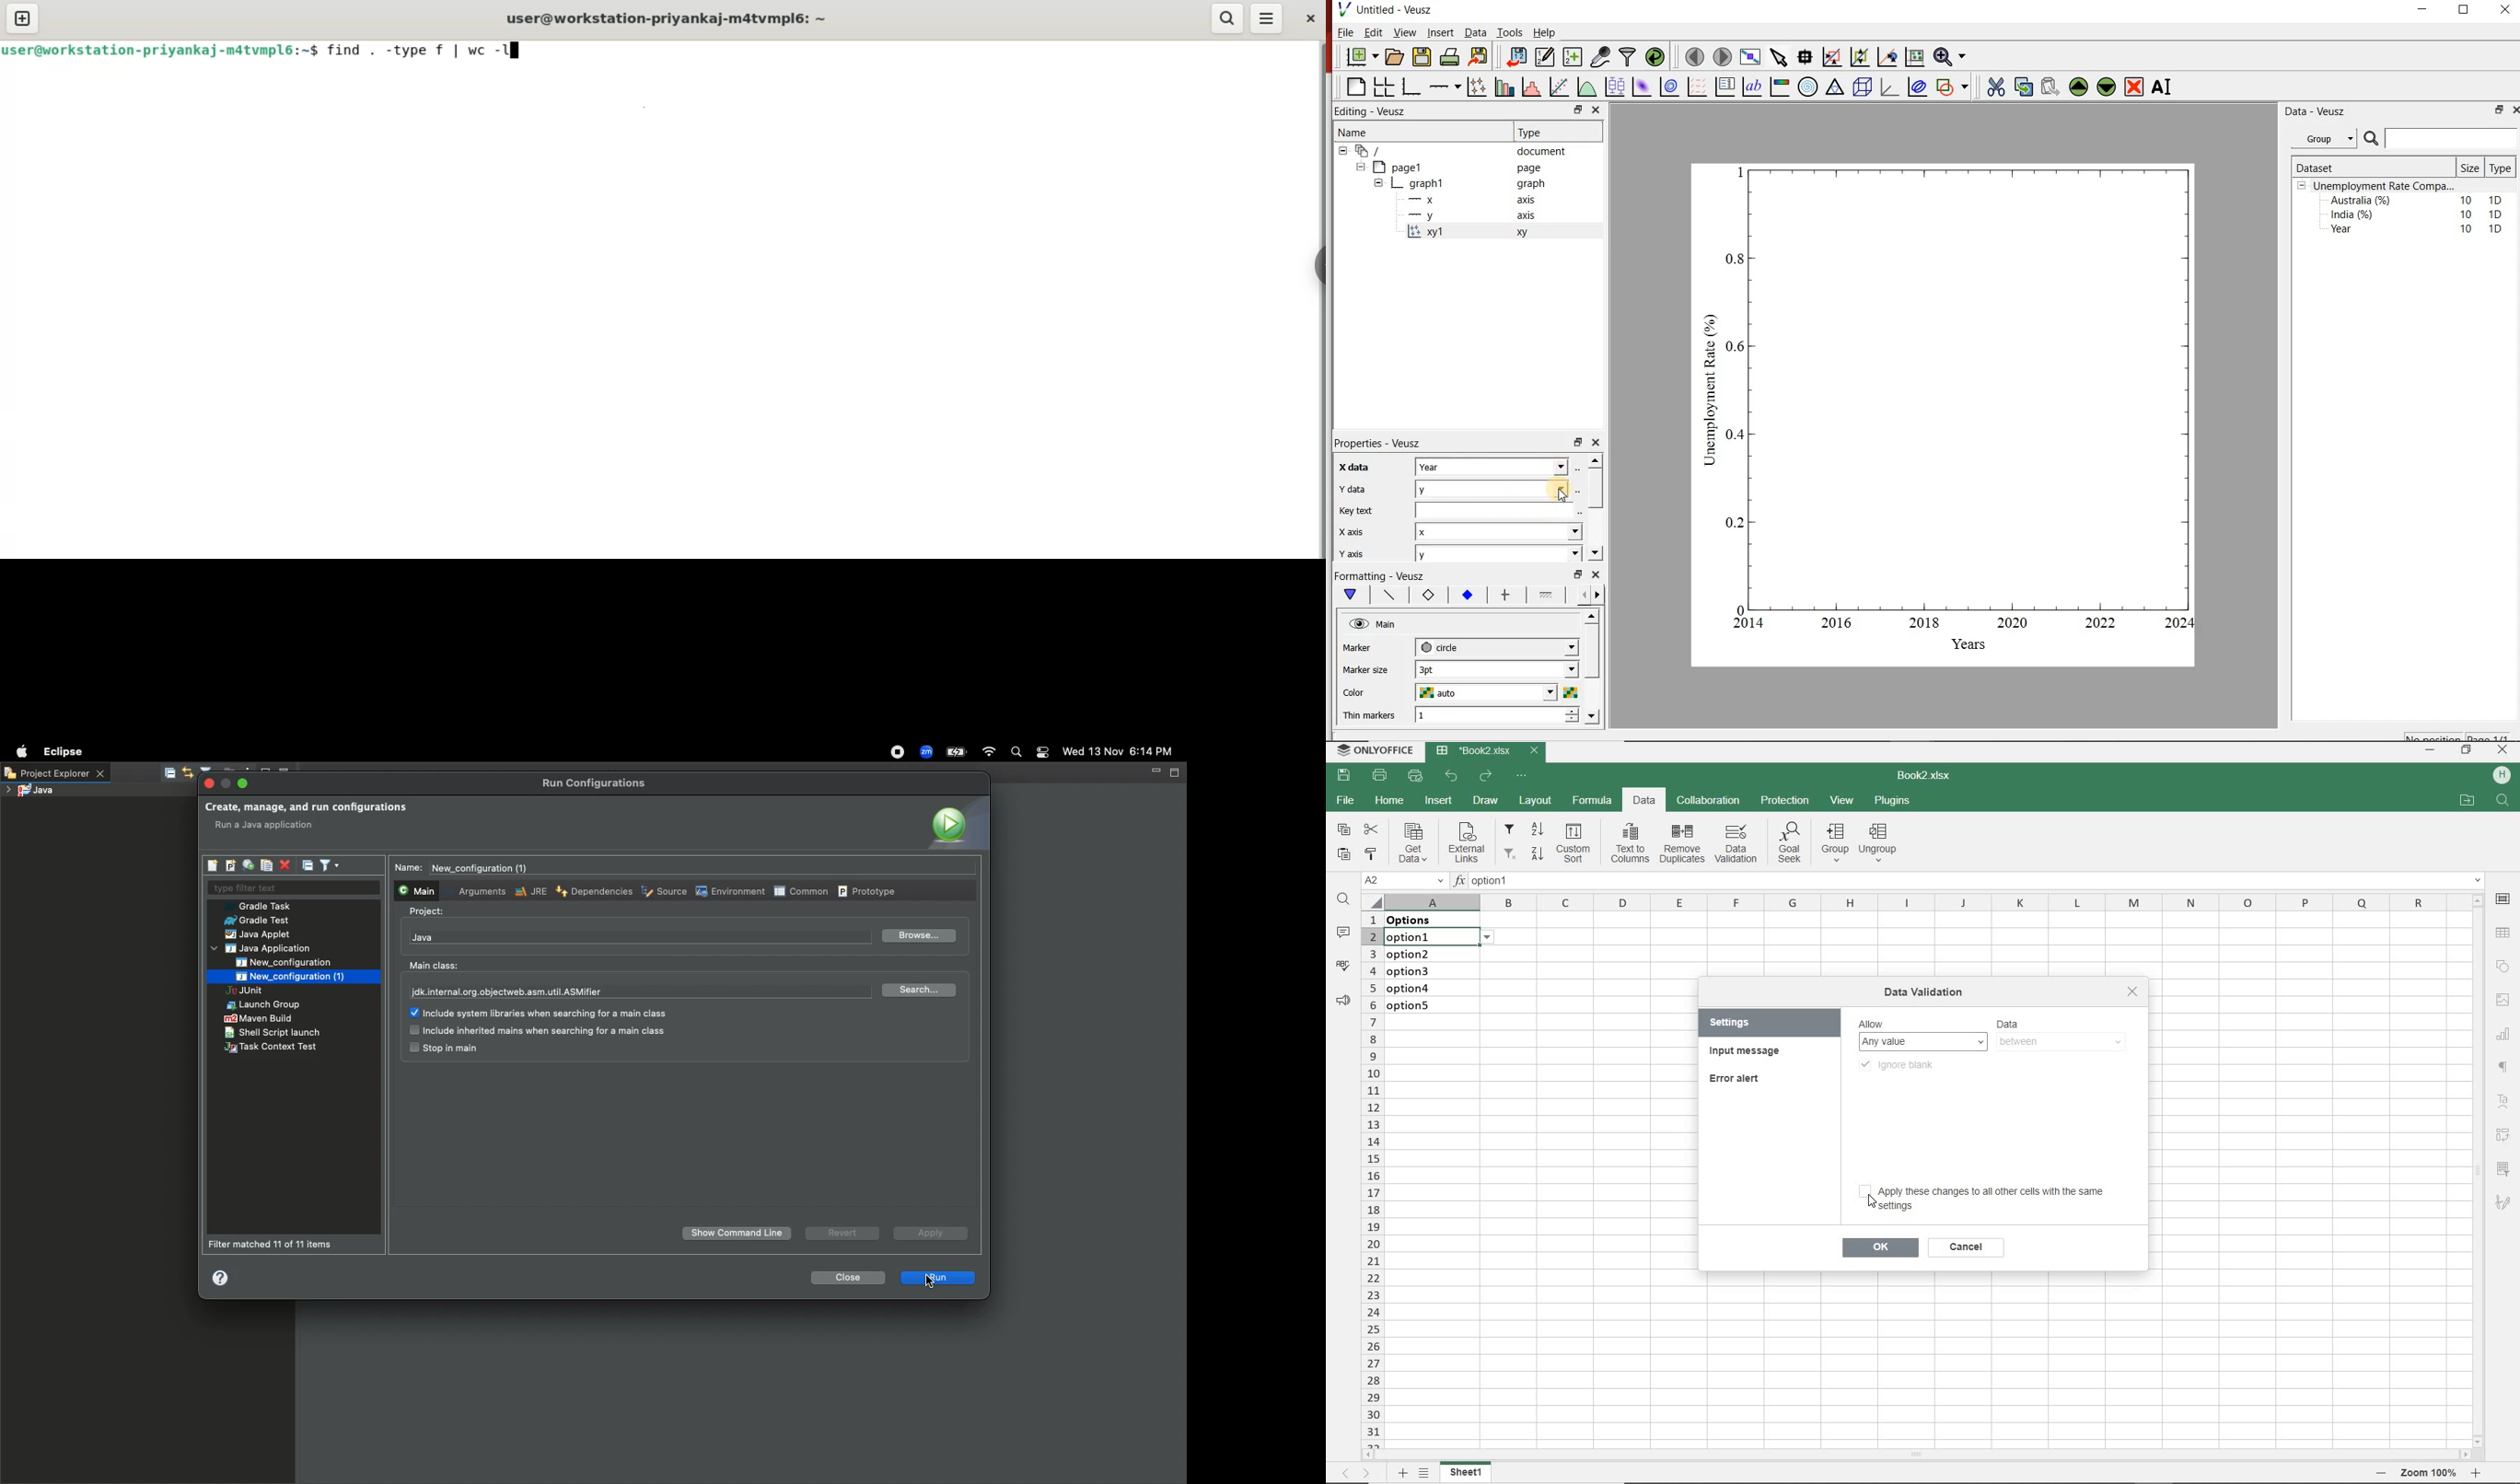 This screenshot has height=1484, width=2520. What do you see at coordinates (1735, 844) in the screenshot?
I see `DATA VALIDATION` at bounding box center [1735, 844].